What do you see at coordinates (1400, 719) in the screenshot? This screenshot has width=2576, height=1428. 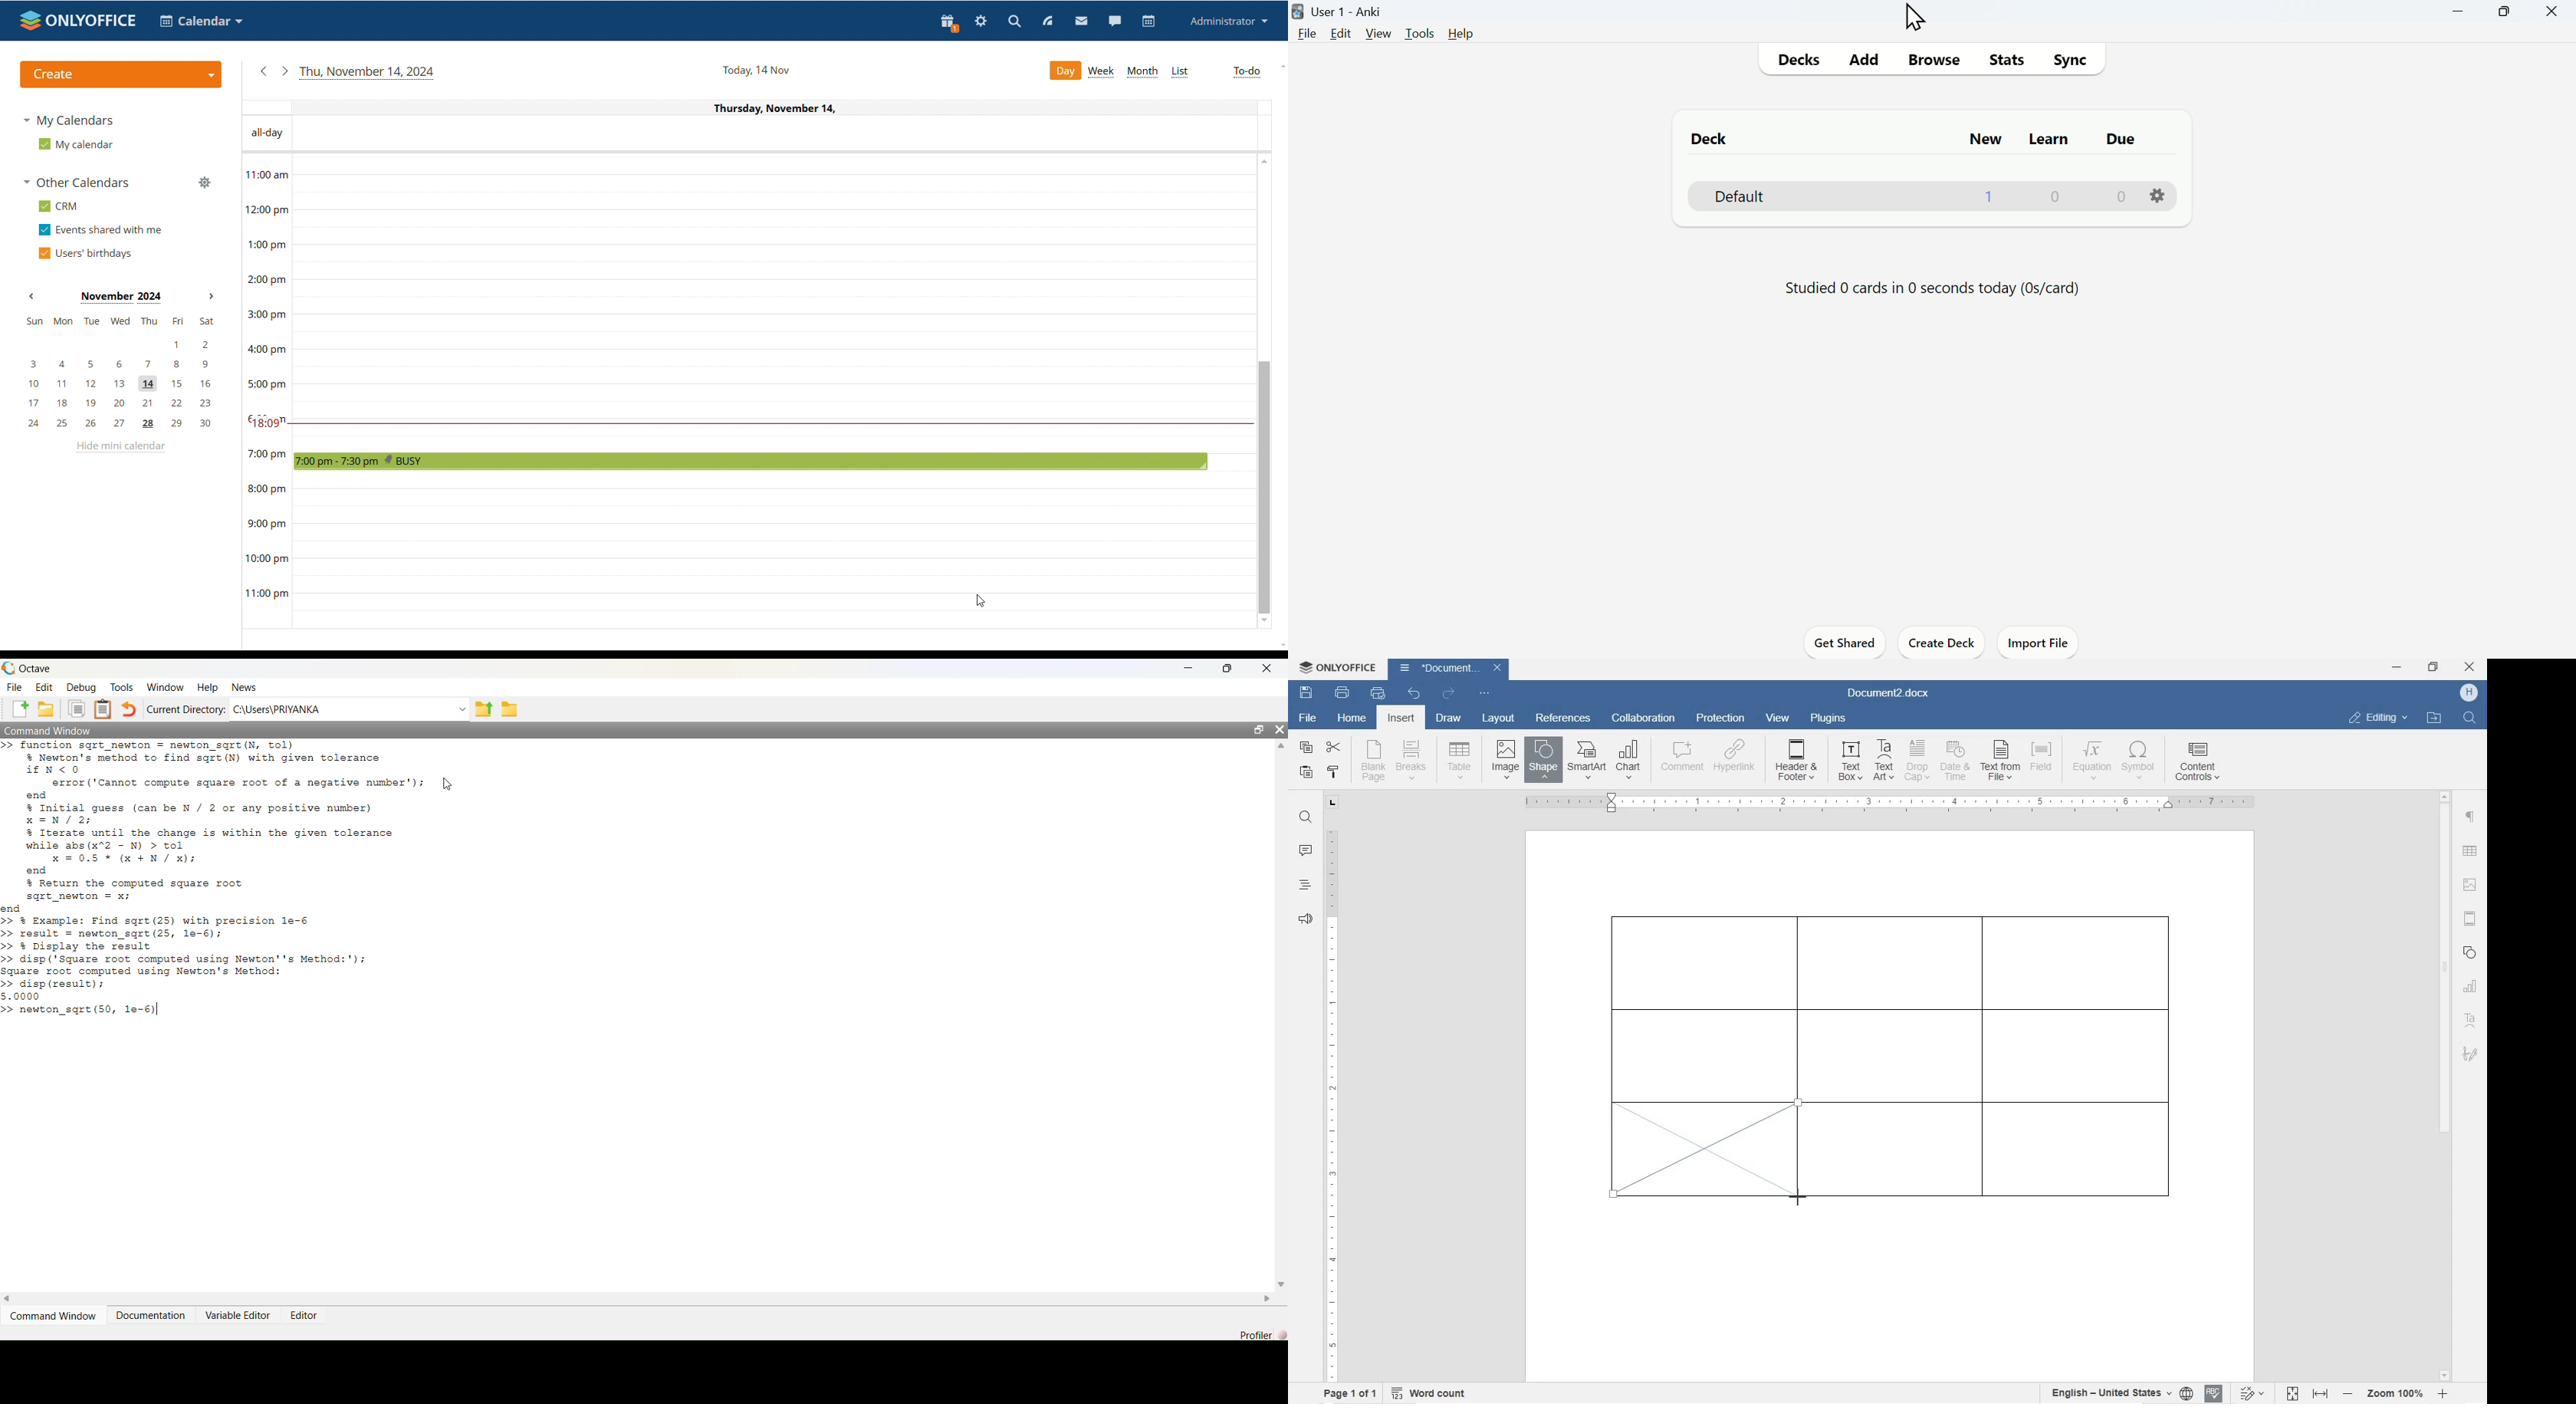 I see `insert` at bounding box center [1400, 719].